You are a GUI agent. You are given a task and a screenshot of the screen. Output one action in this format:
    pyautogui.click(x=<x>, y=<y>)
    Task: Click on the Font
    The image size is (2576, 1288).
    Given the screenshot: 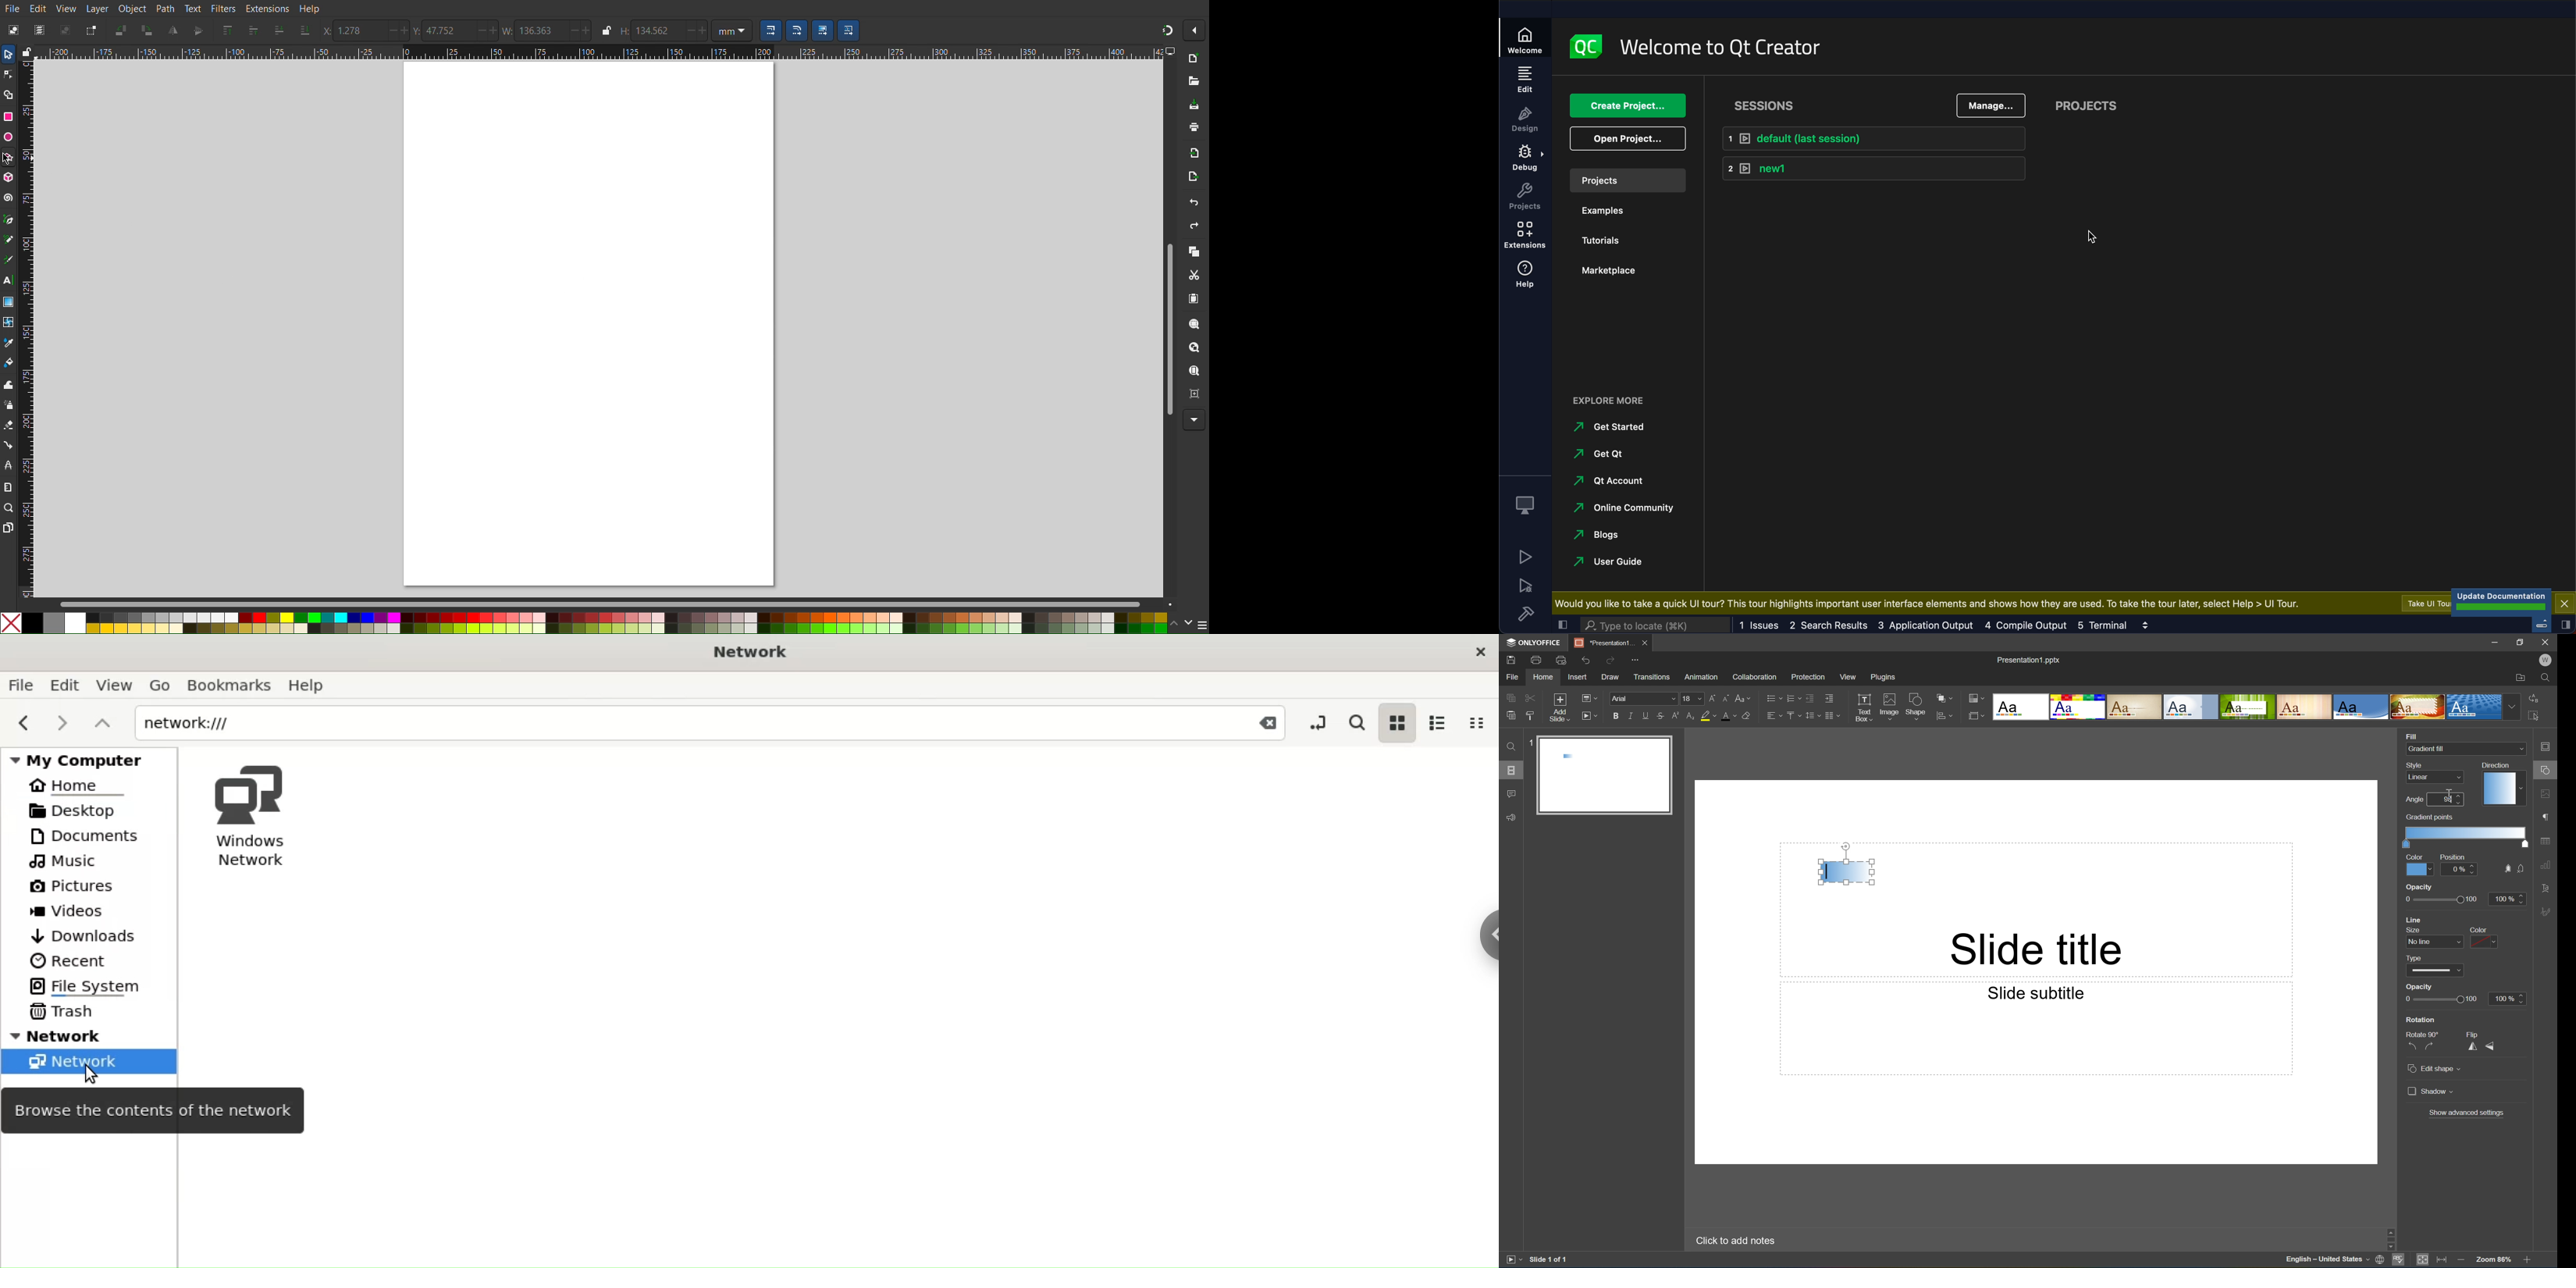 What is the action you would take?
    pyautogui.click(x=1645, y=699)
    